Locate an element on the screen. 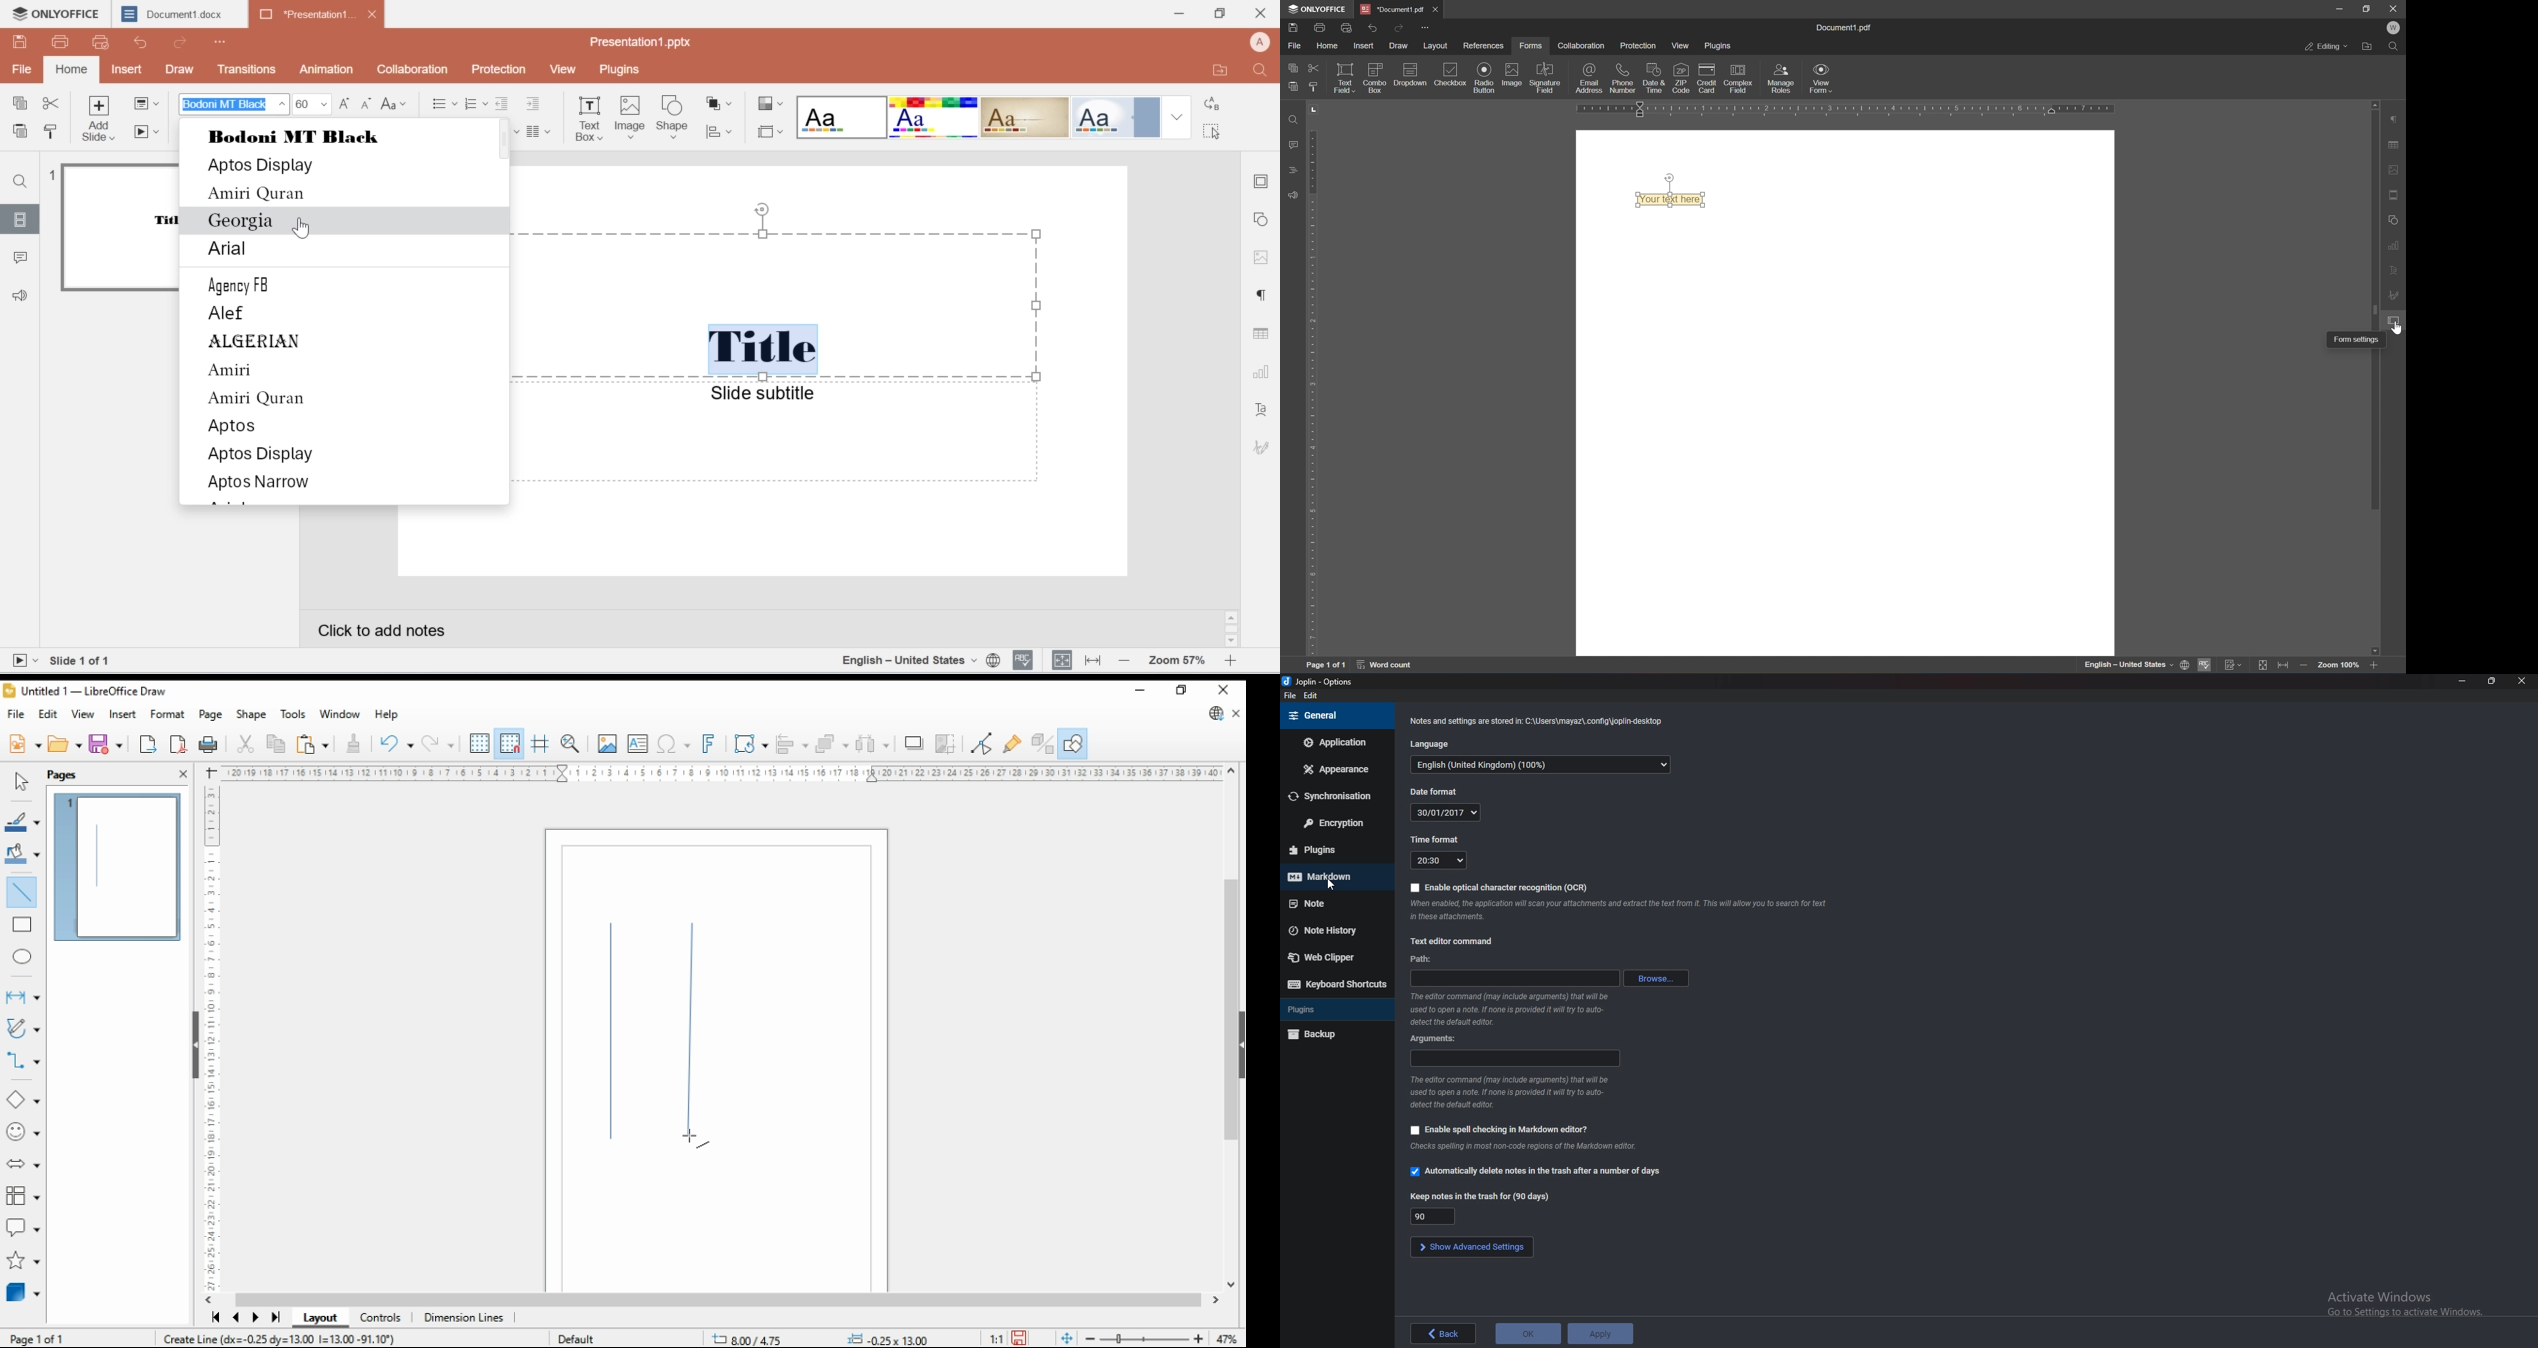 The height and width of the screenshot is (1372, 2548). last page is located at coordinates (275, 1318).